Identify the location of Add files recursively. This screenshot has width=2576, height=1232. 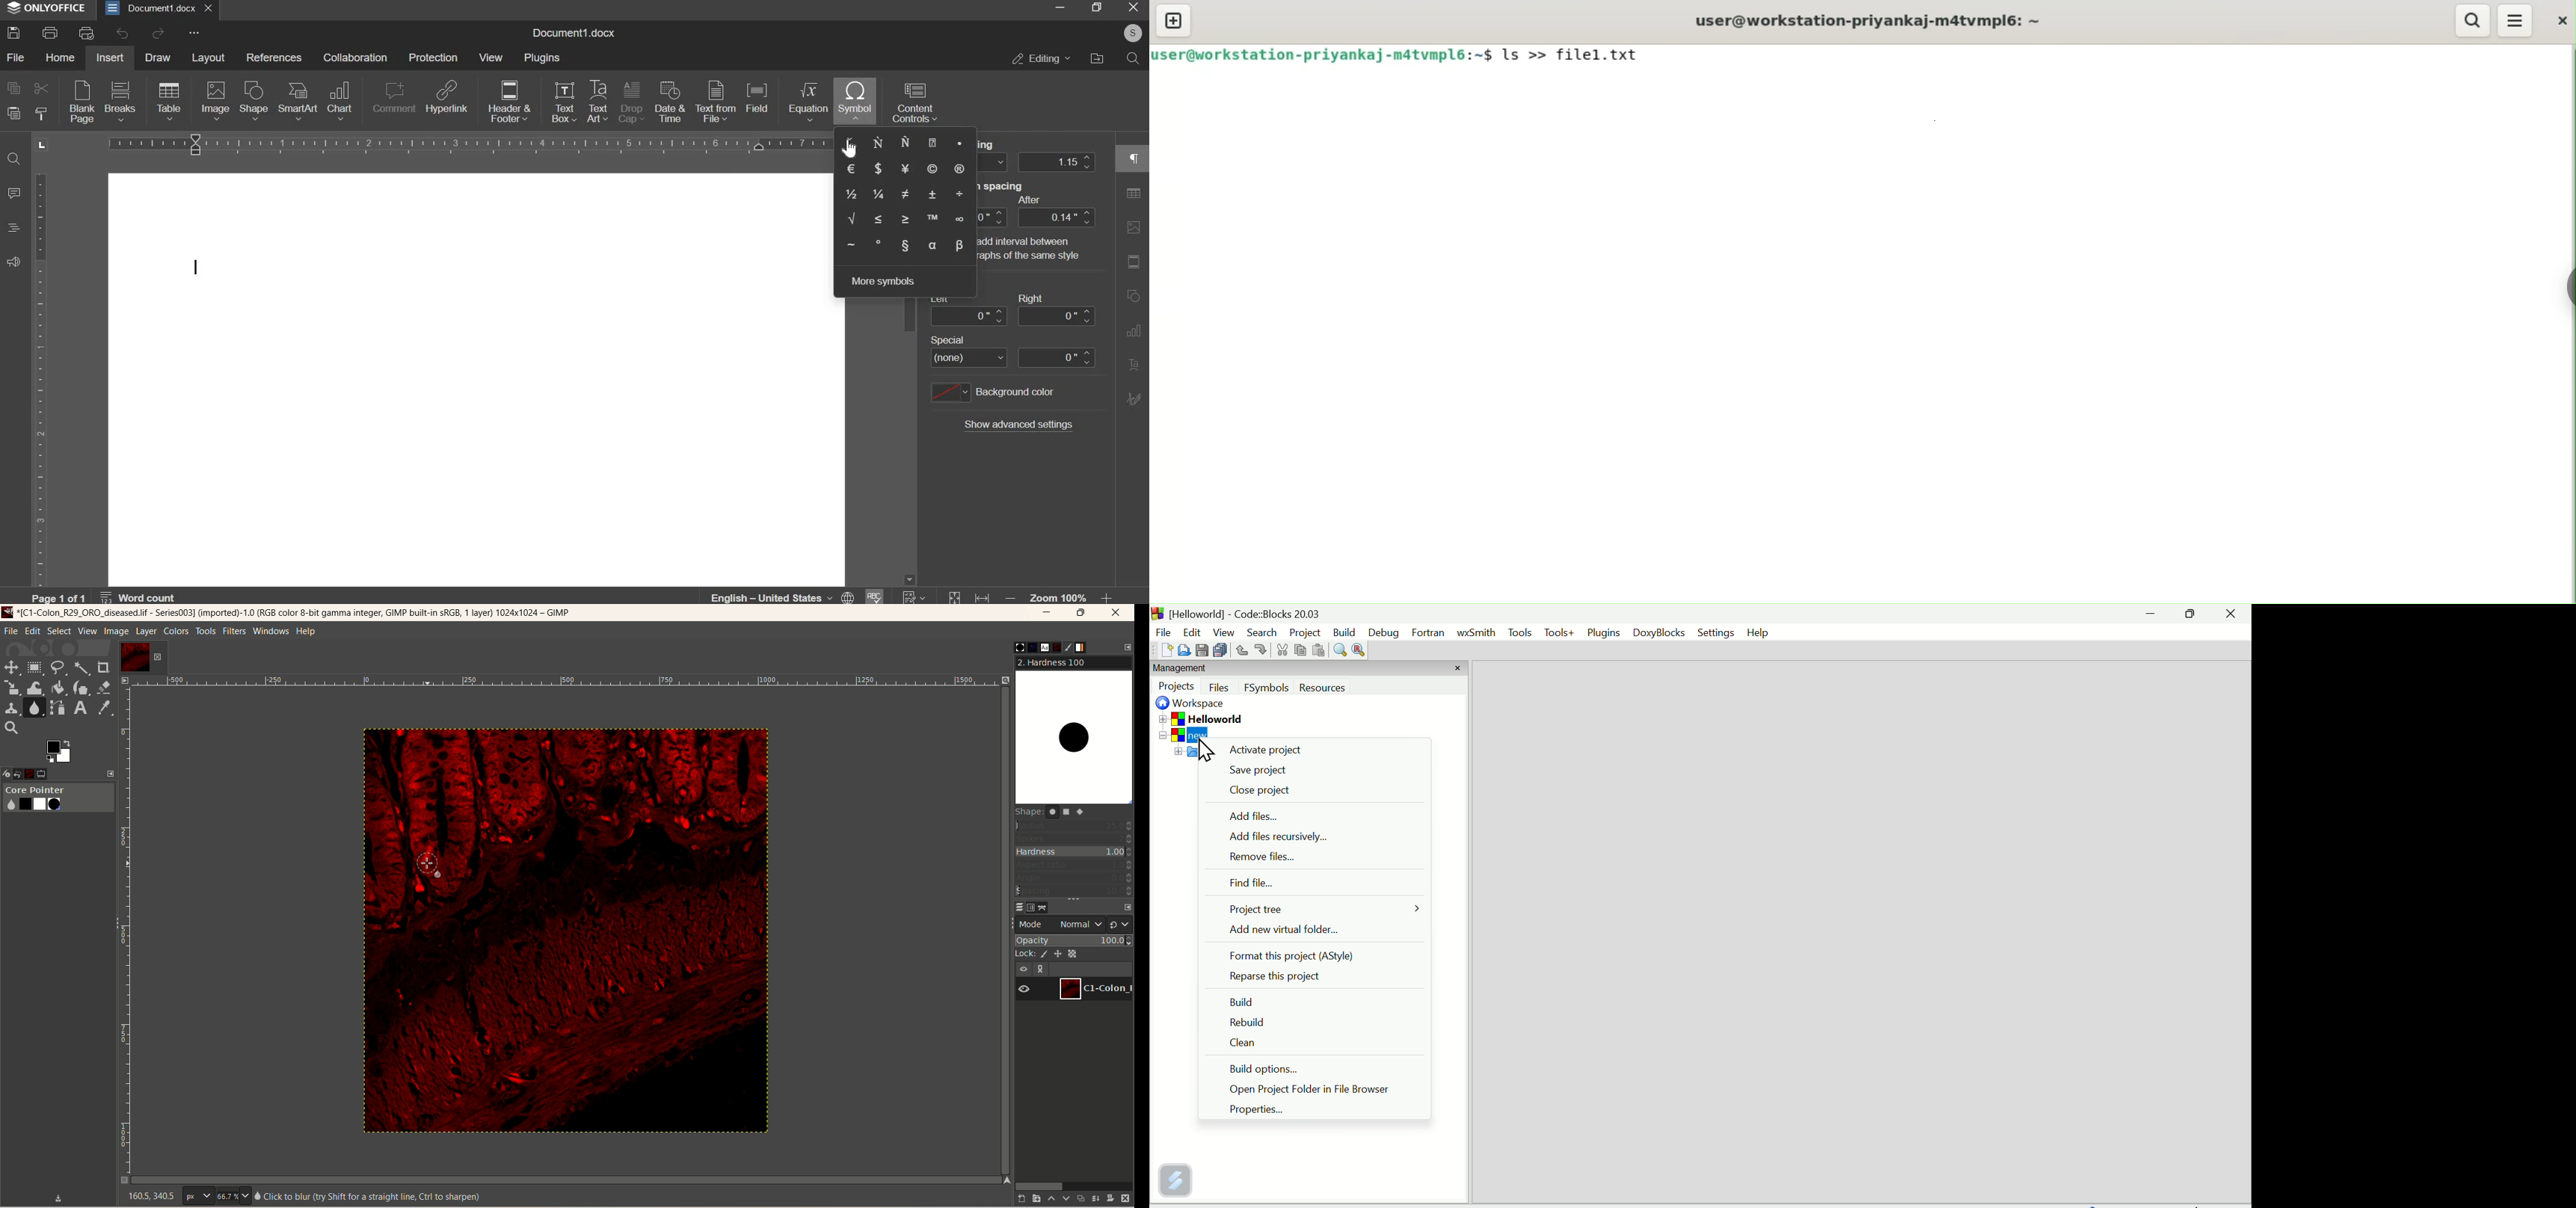
(1287, 837).